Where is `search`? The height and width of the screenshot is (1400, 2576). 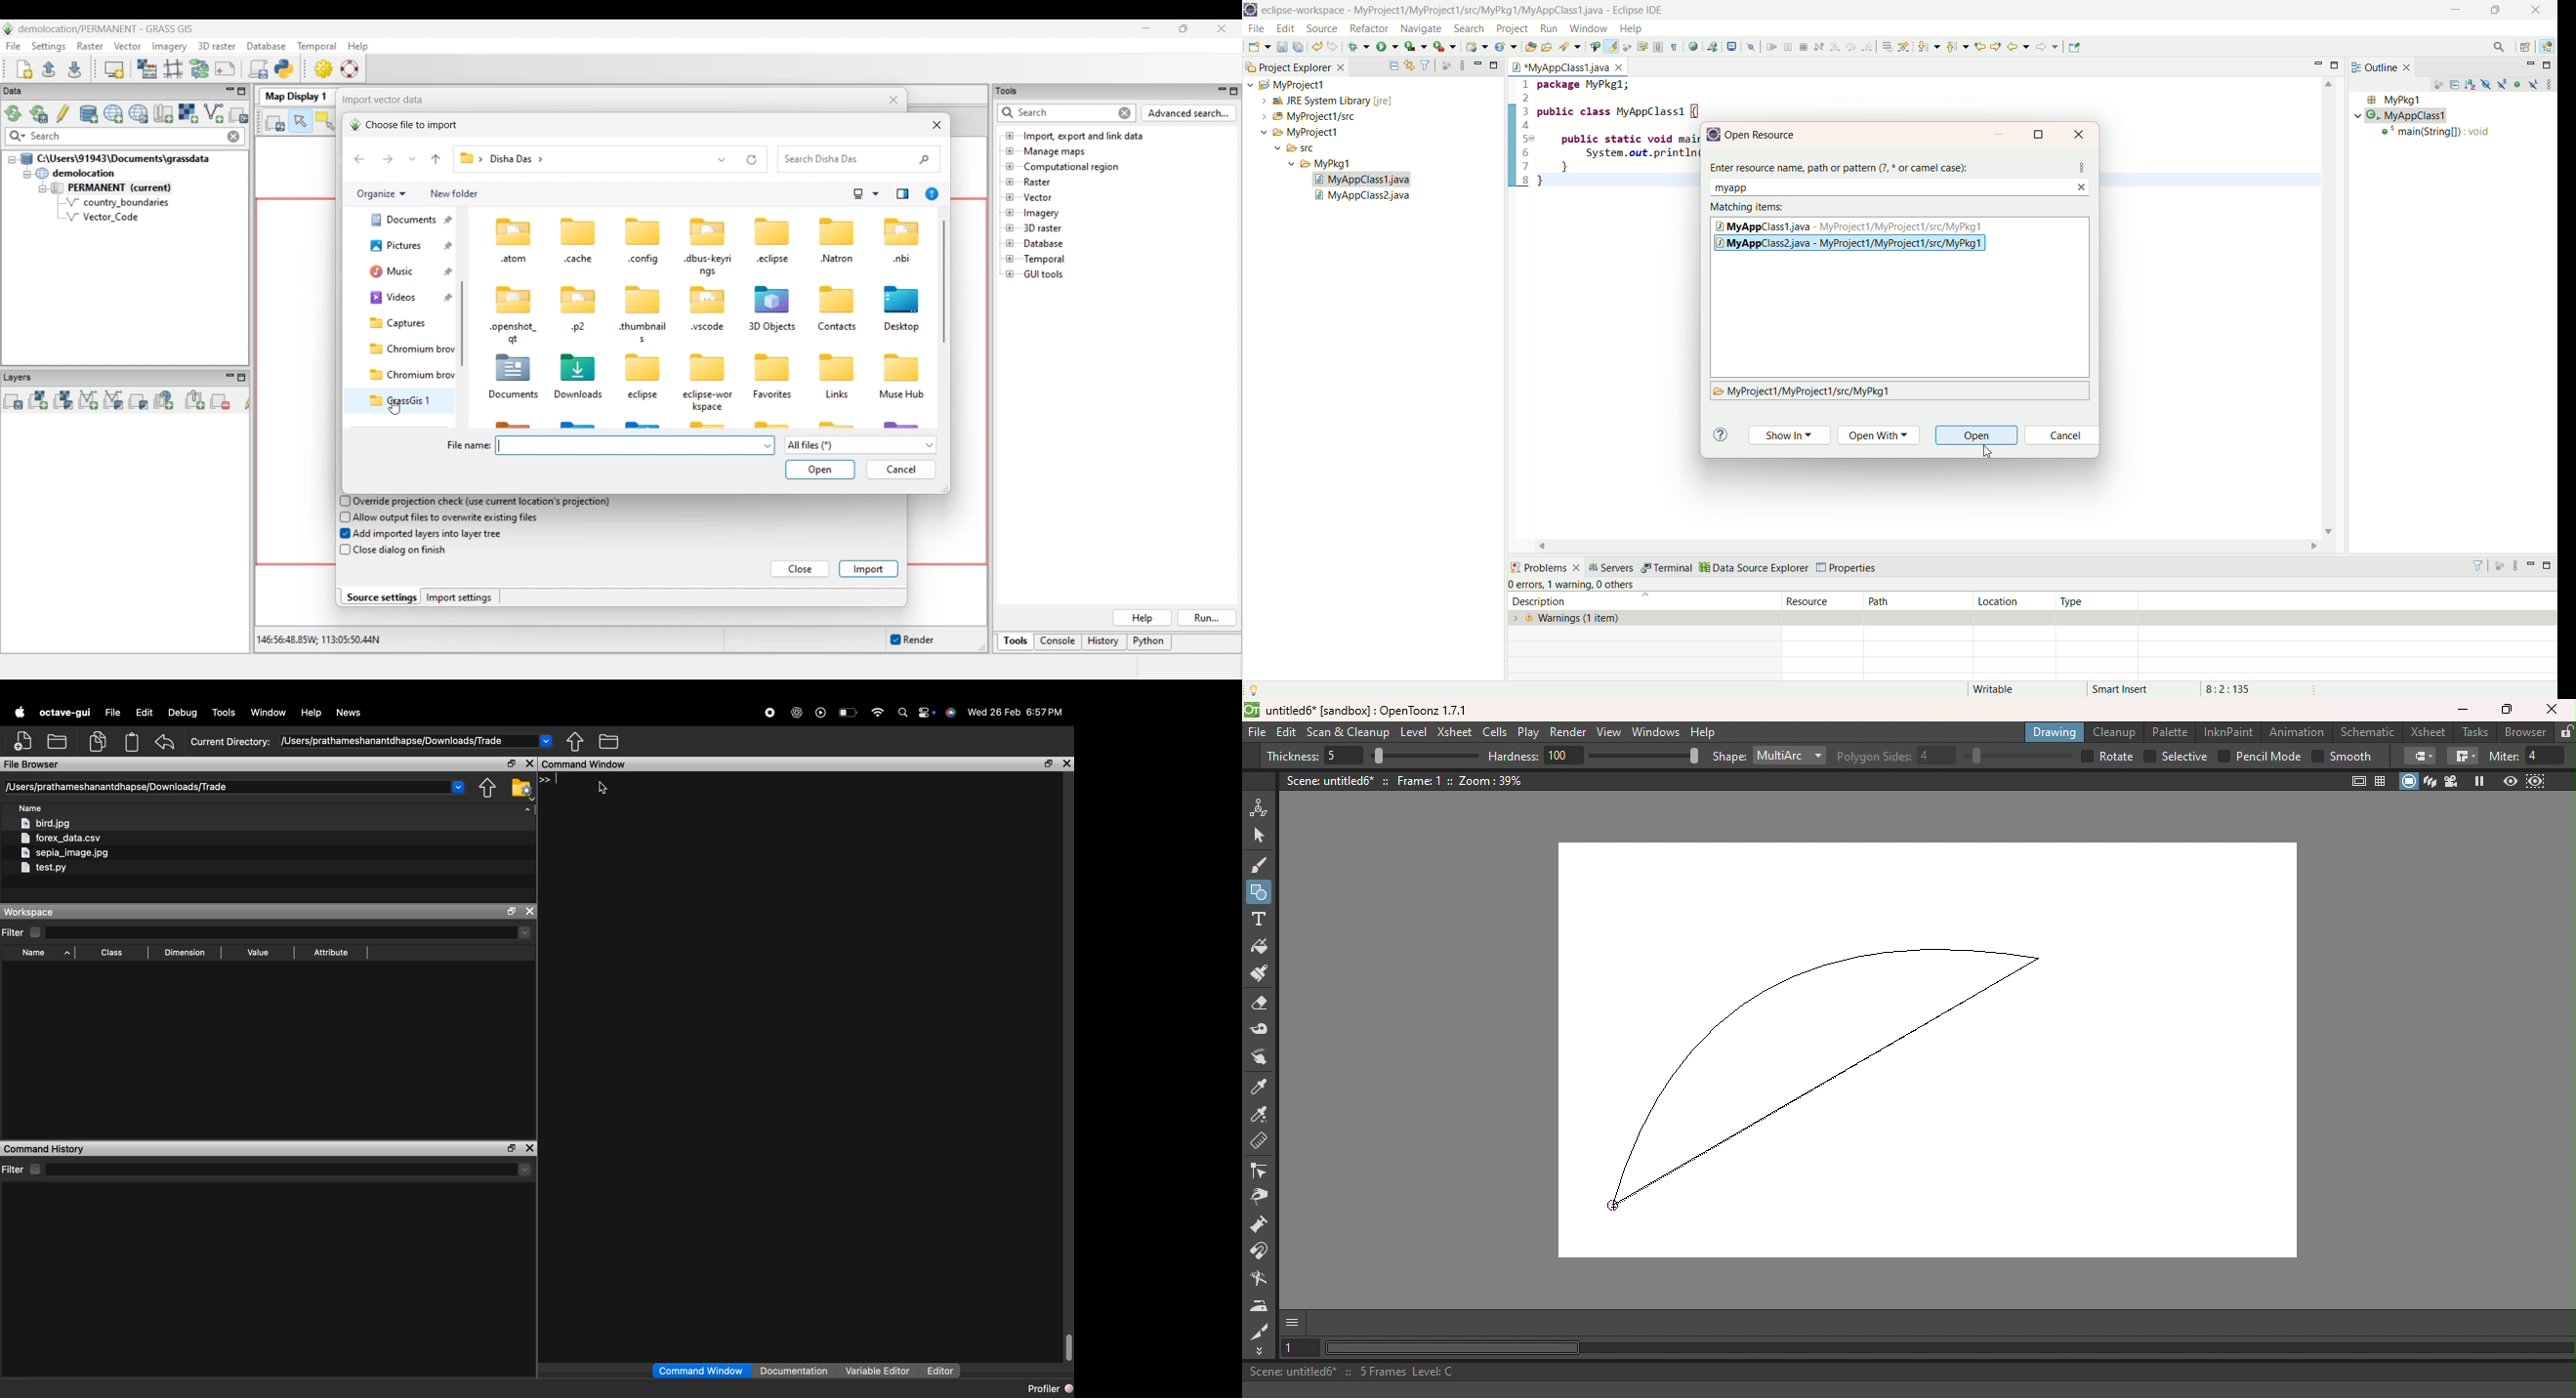 search is located at coordinates (905, 714).